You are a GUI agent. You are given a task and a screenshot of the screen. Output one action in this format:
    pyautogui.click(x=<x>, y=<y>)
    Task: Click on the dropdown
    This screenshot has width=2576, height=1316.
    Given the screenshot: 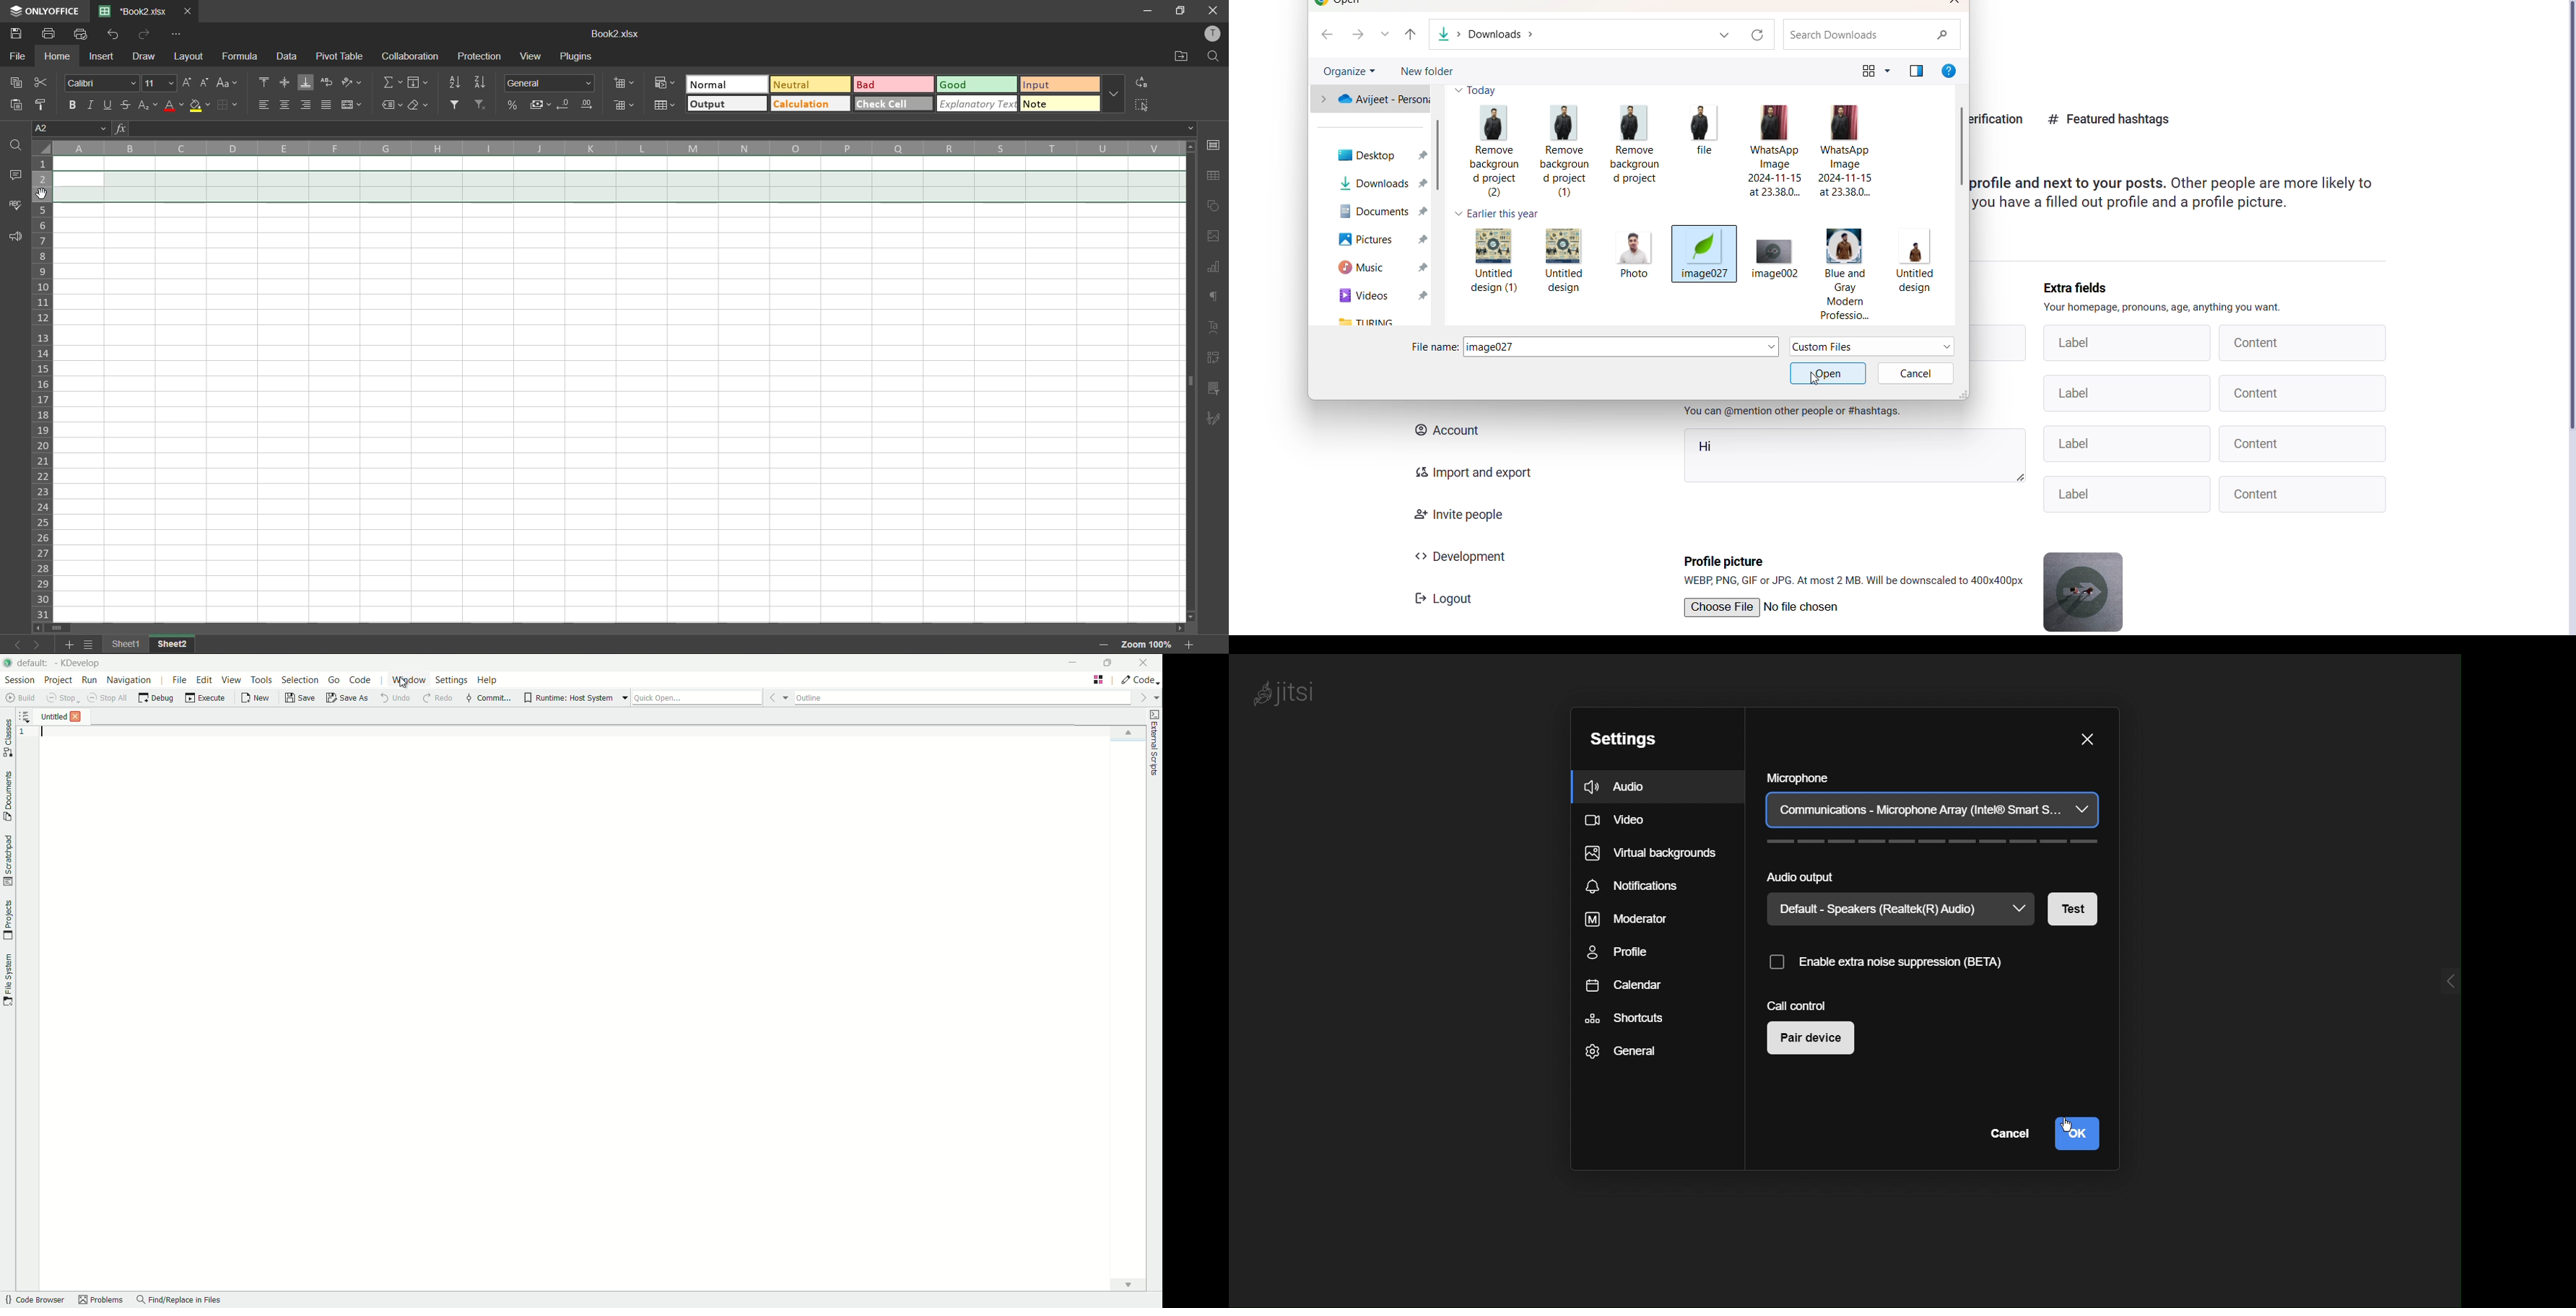 What is the action you would take?
    pyautogui.click(x=1723, y=35)
    